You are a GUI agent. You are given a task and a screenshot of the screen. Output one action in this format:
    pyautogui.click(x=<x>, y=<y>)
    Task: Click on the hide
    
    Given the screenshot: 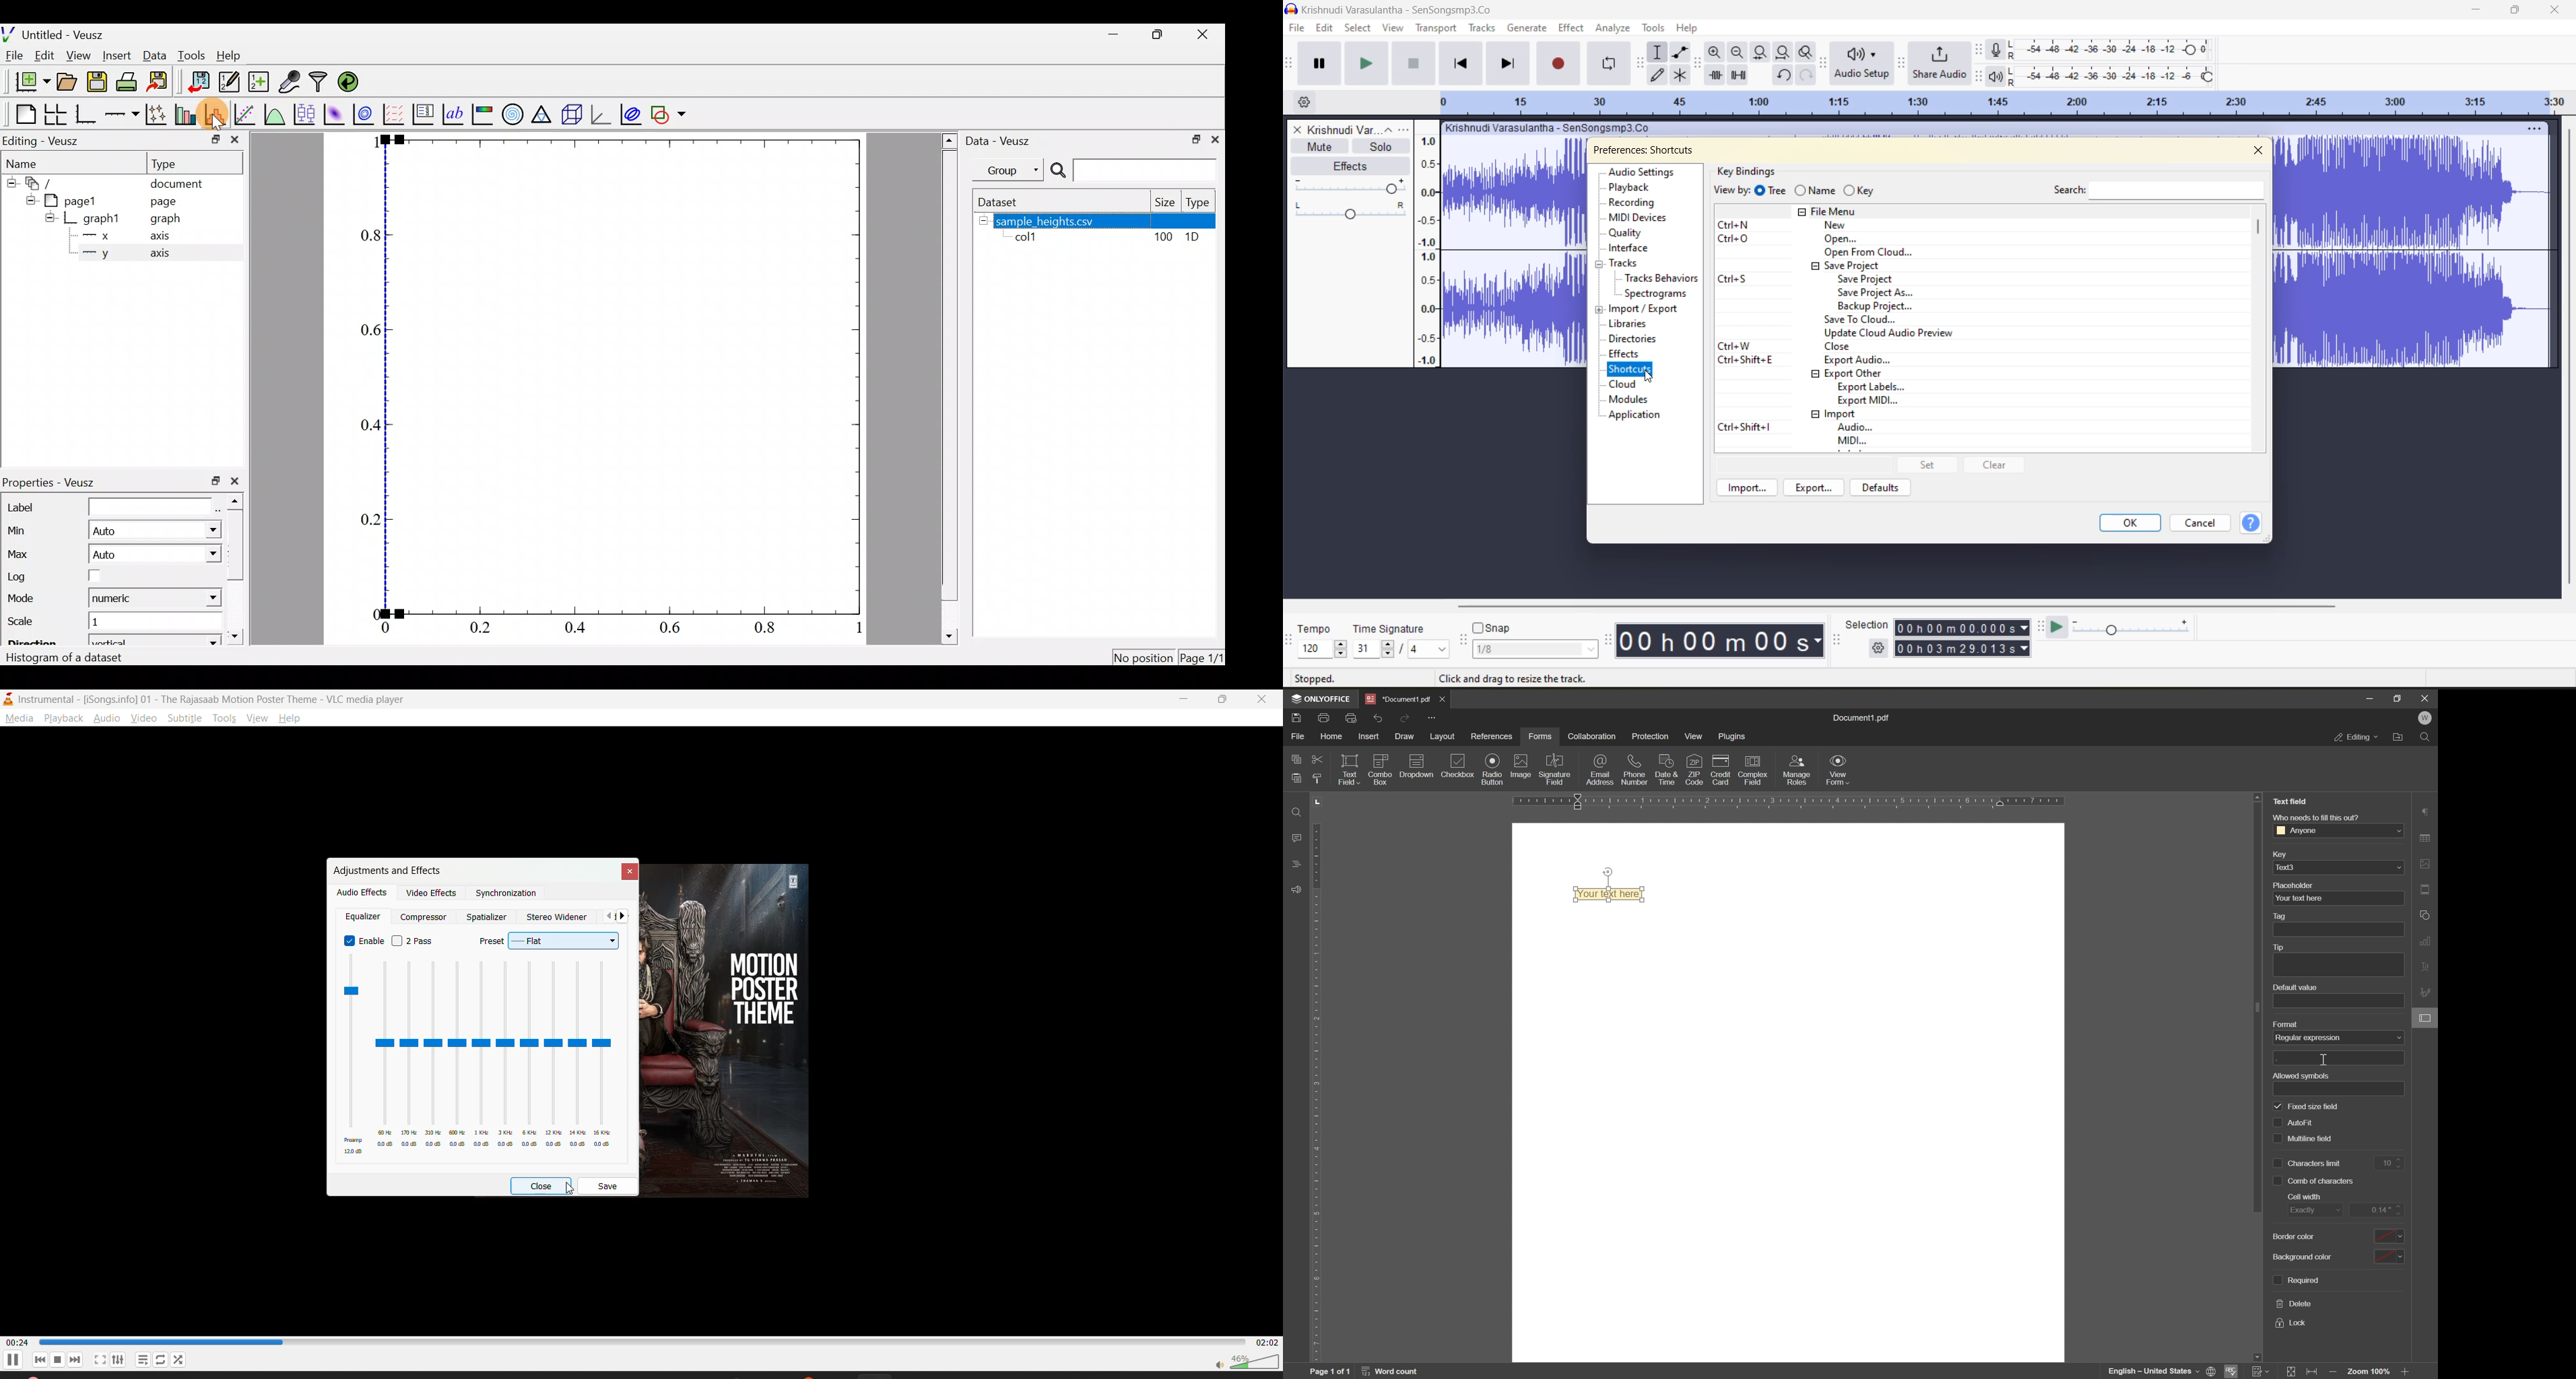 What is the action you would take?
    pyautogui.click(x=9, y=184)
    